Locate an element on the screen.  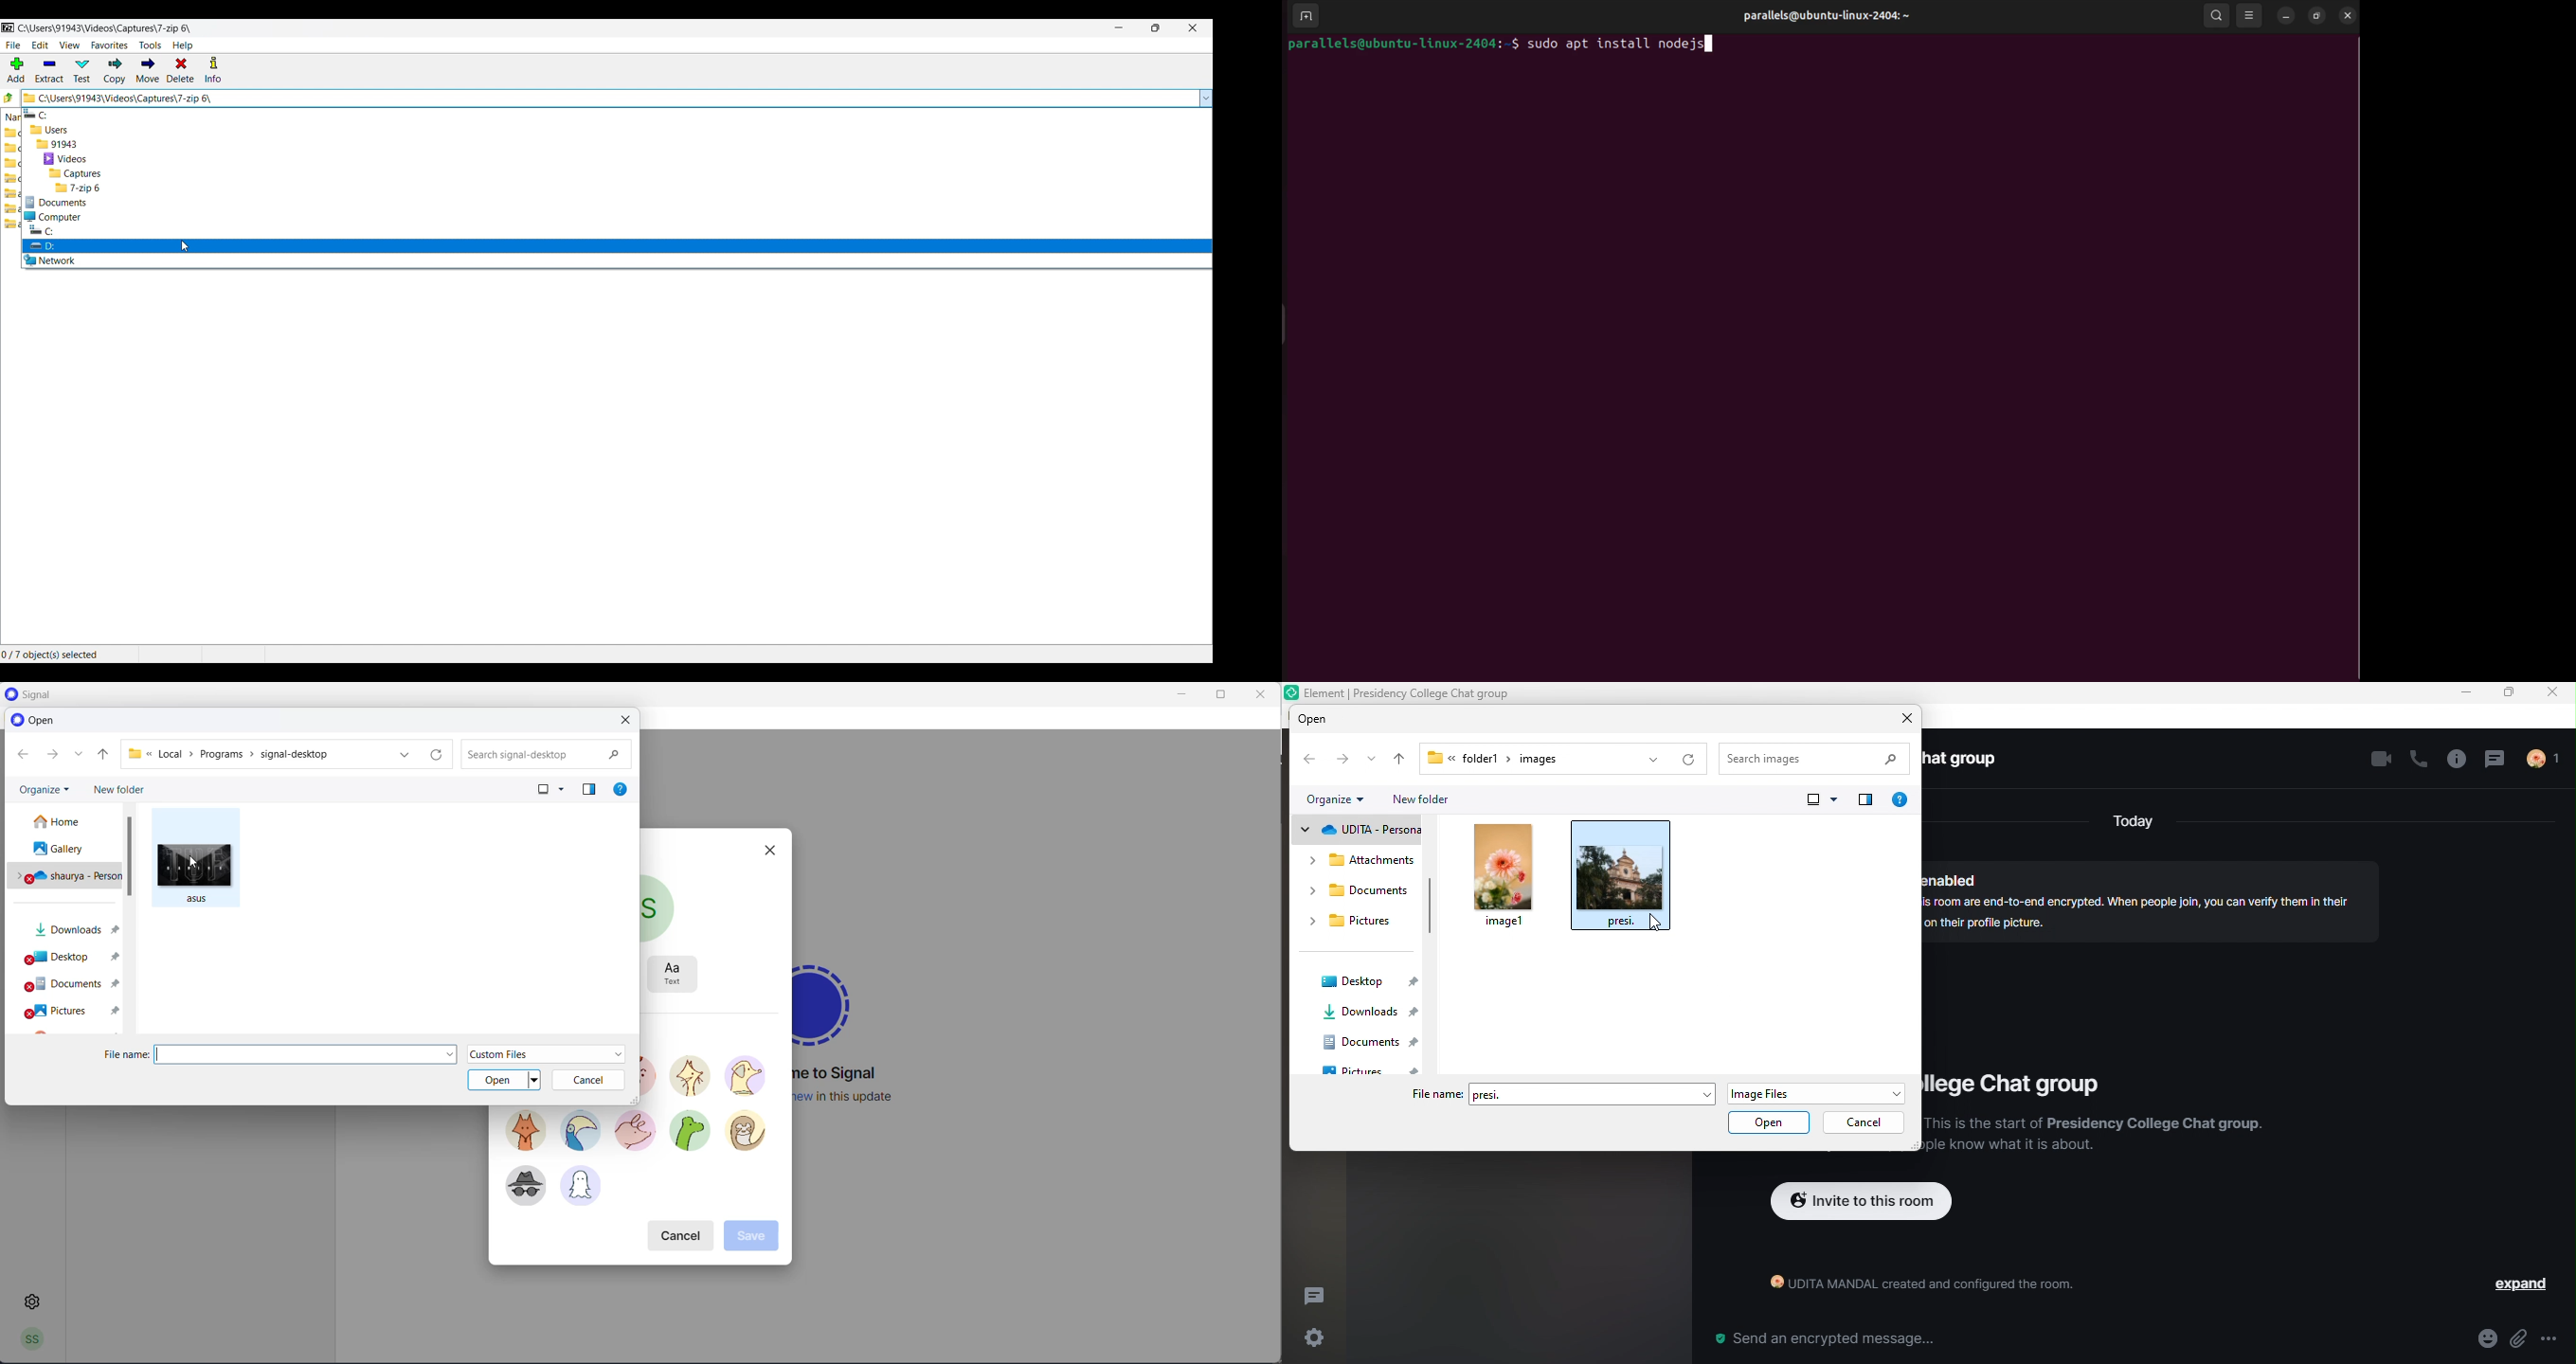
vertical scroll bar is located at coordinates (1430, 906).